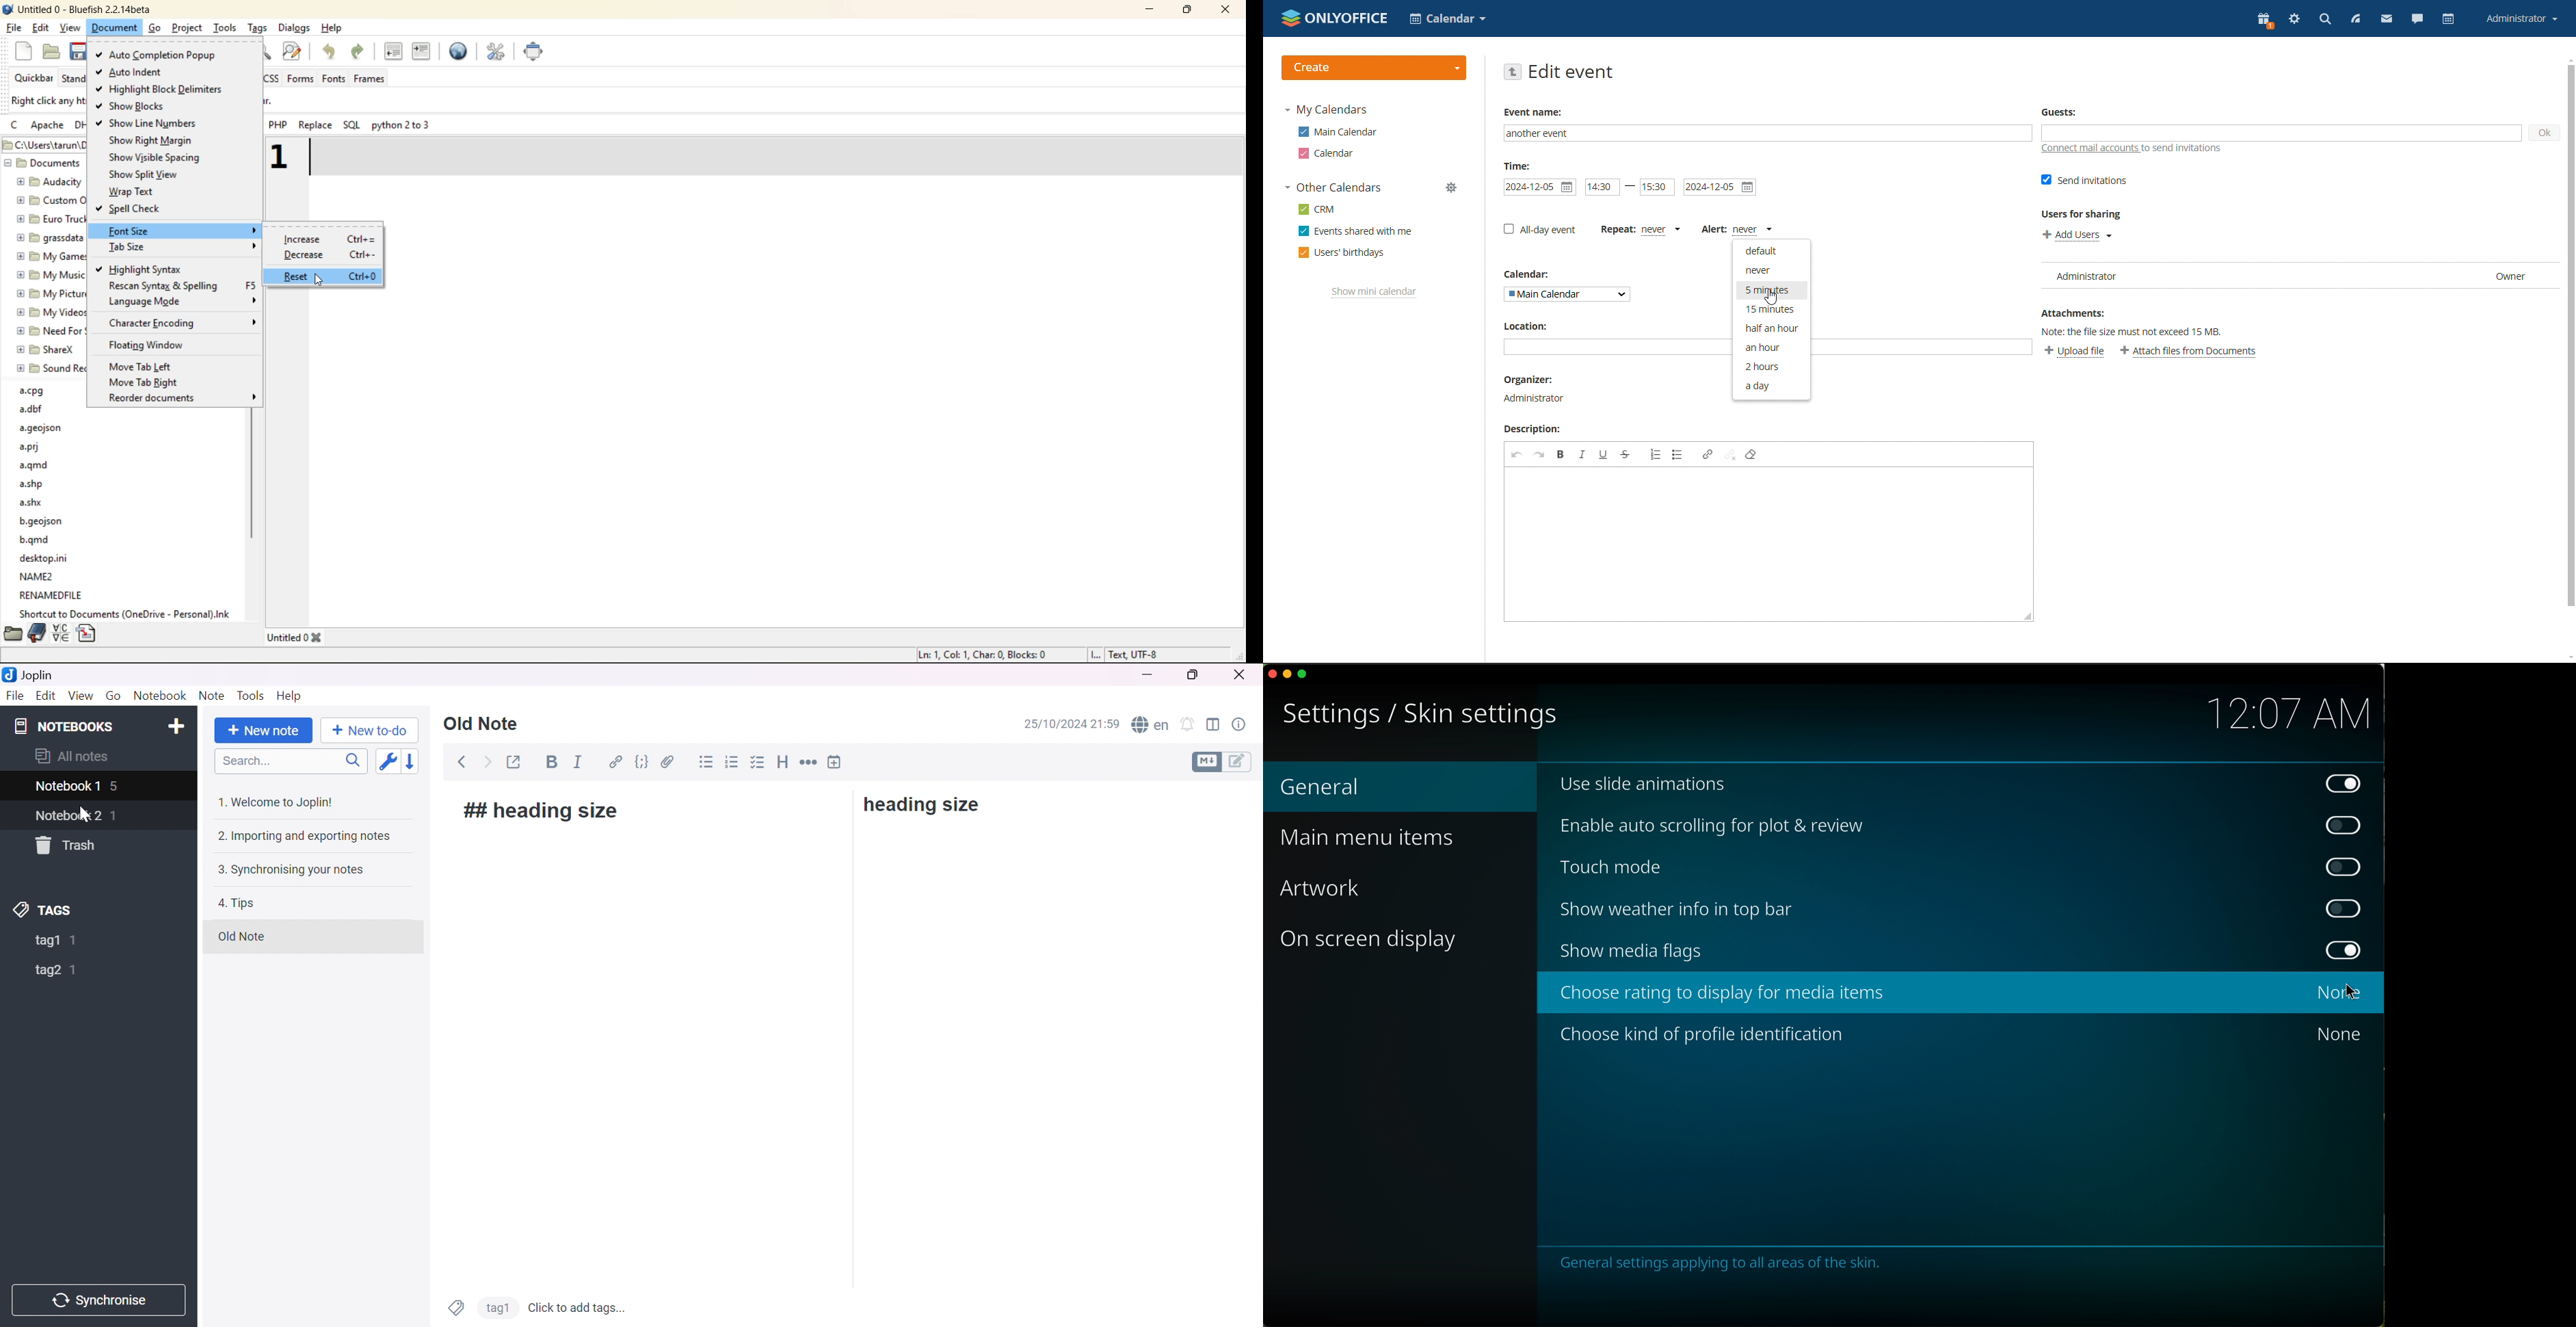  What do you see at coordinates (66, 787) in the screenshot?
I see `Notebook1` at bounding box center [66, 787].